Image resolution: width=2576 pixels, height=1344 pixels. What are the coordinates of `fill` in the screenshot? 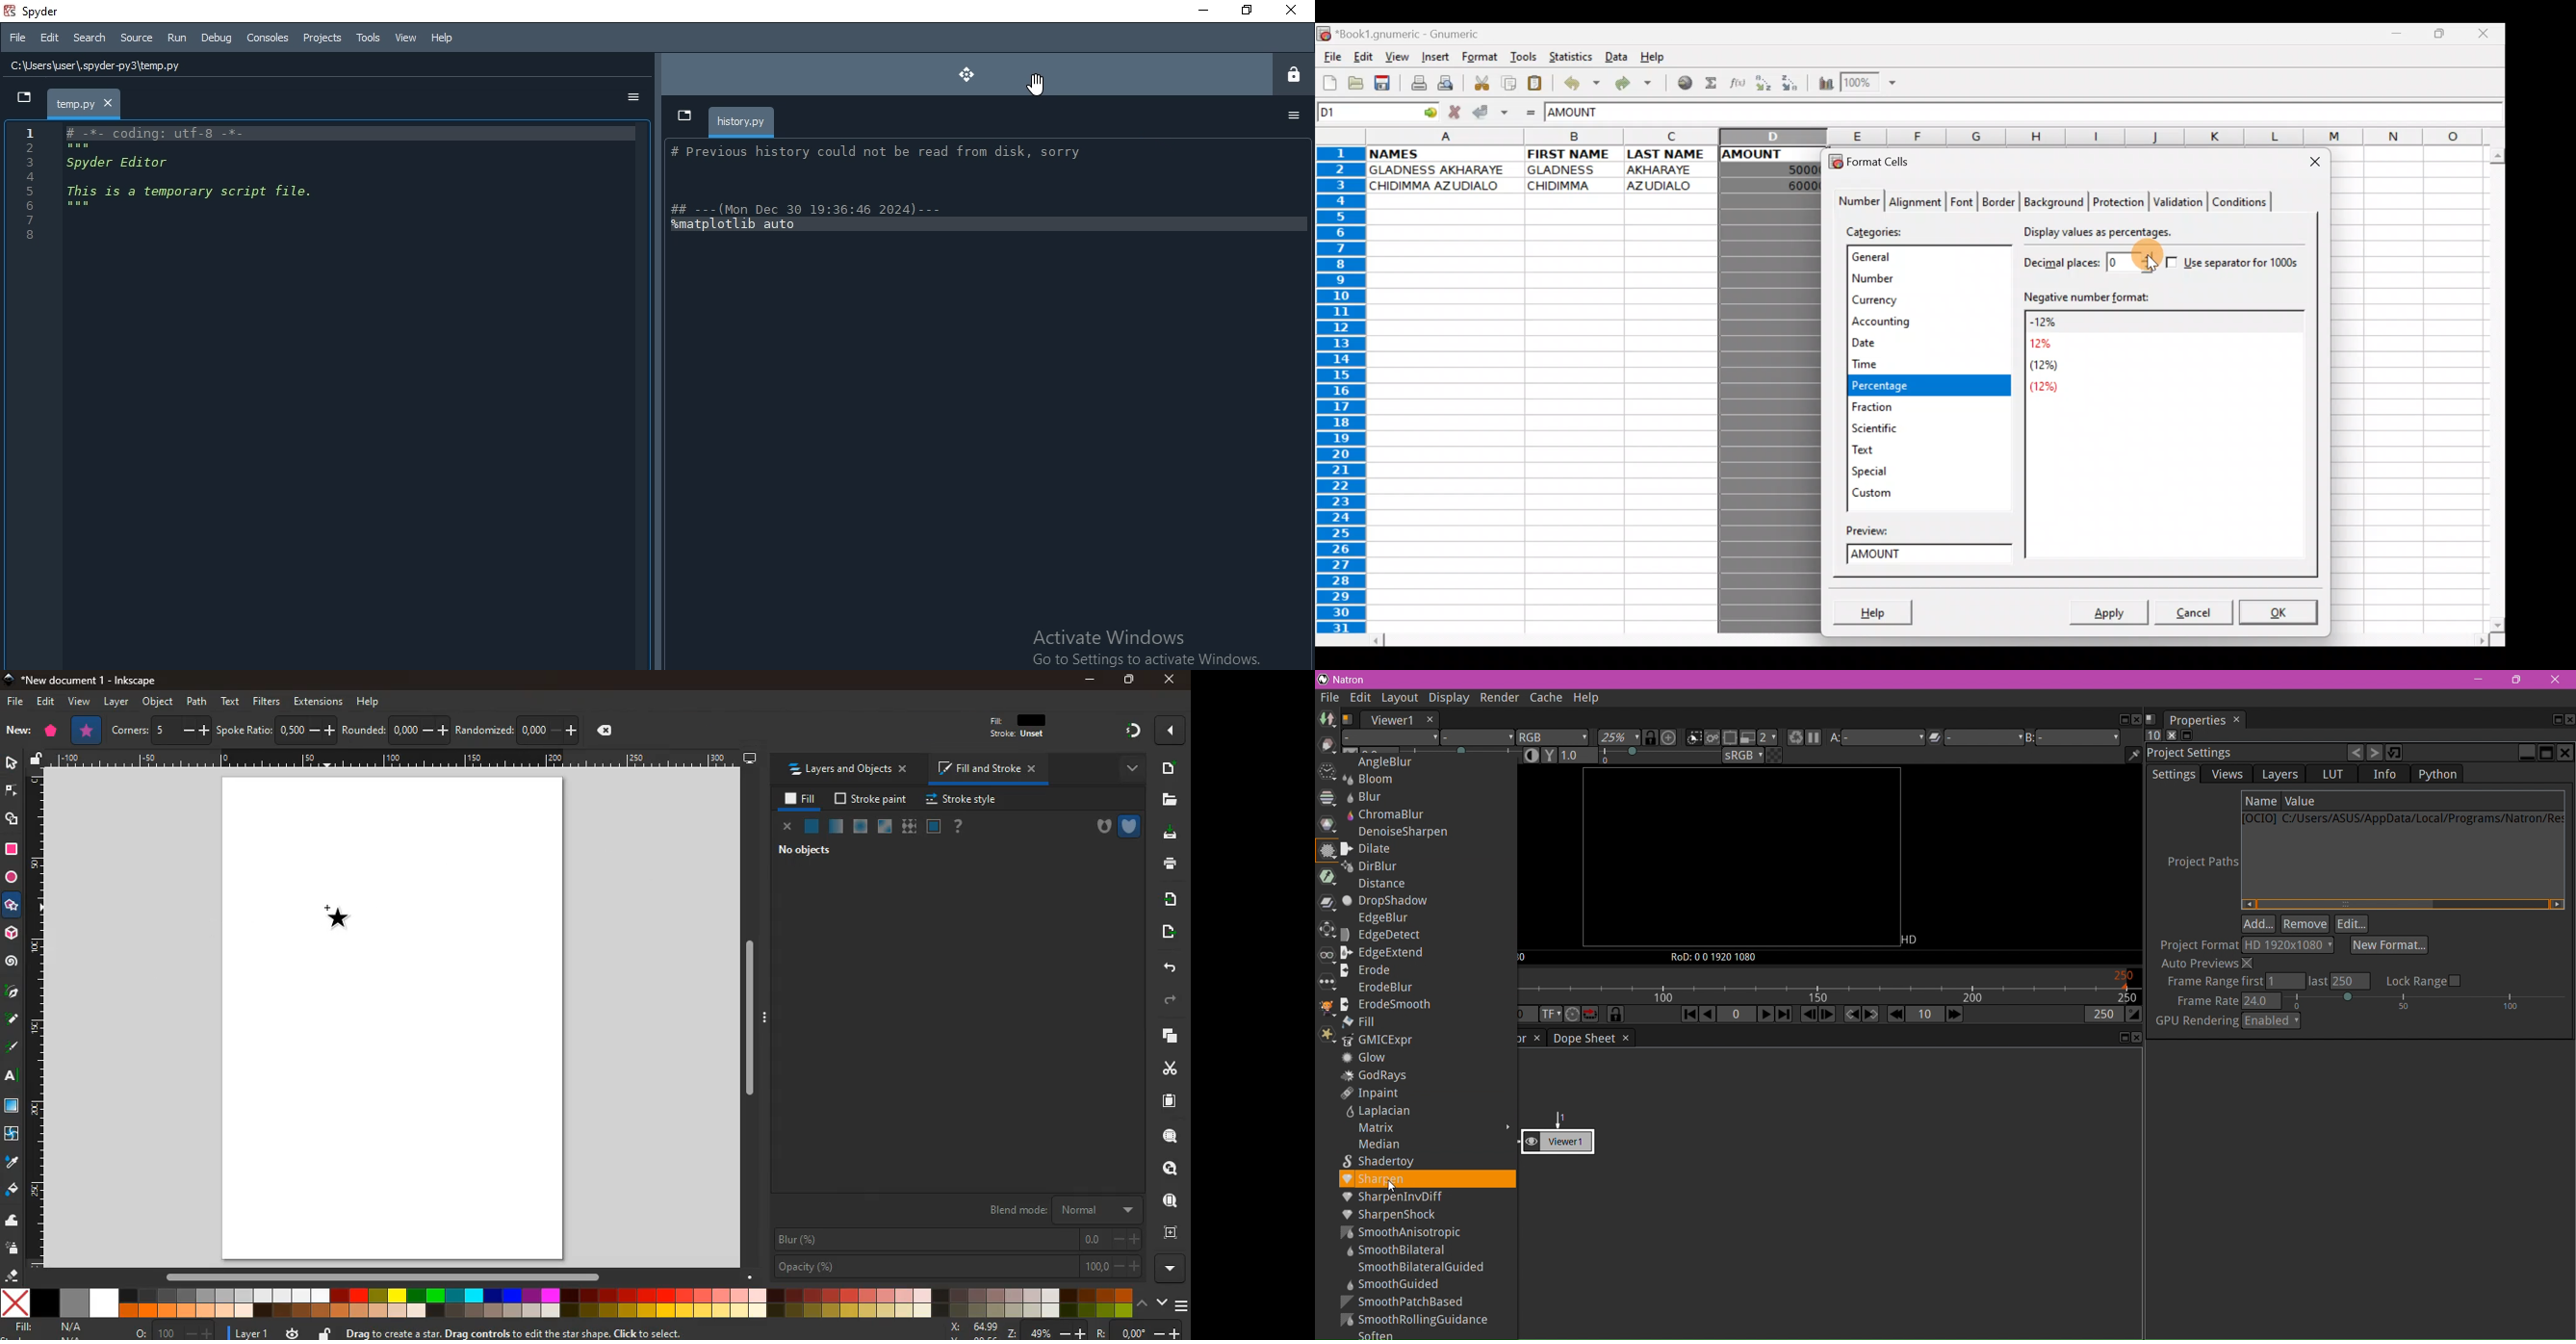 It's located at (800, 799).